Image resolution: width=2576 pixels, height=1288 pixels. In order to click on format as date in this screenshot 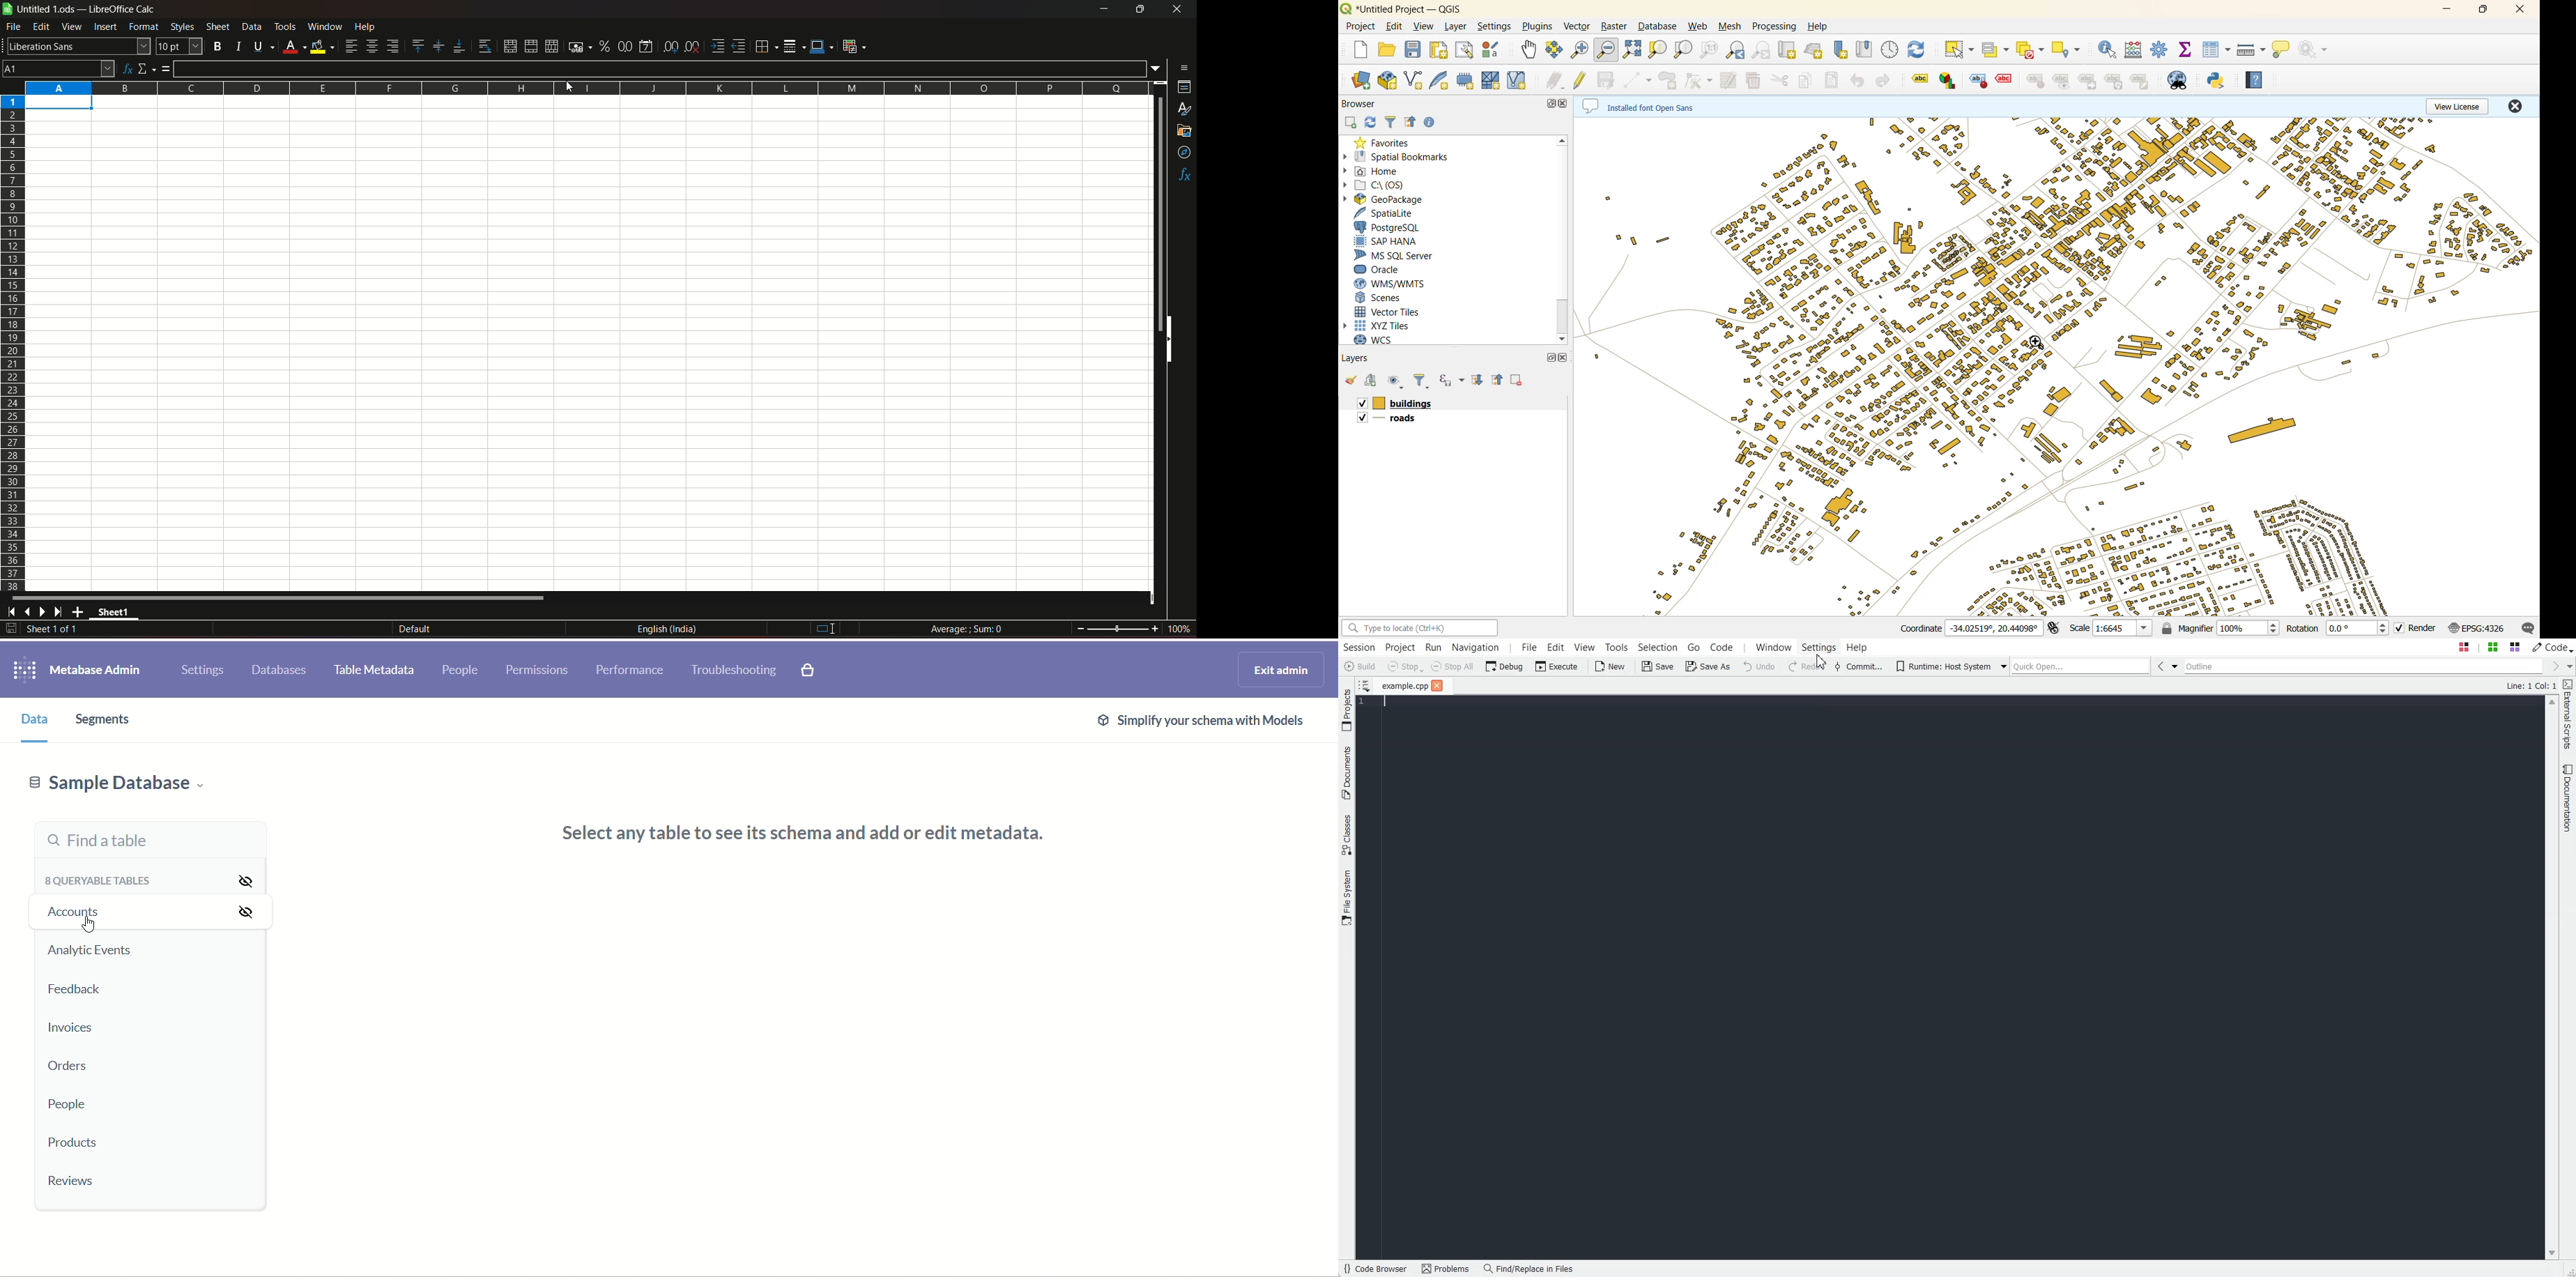, I will do `click(648, 46)`.